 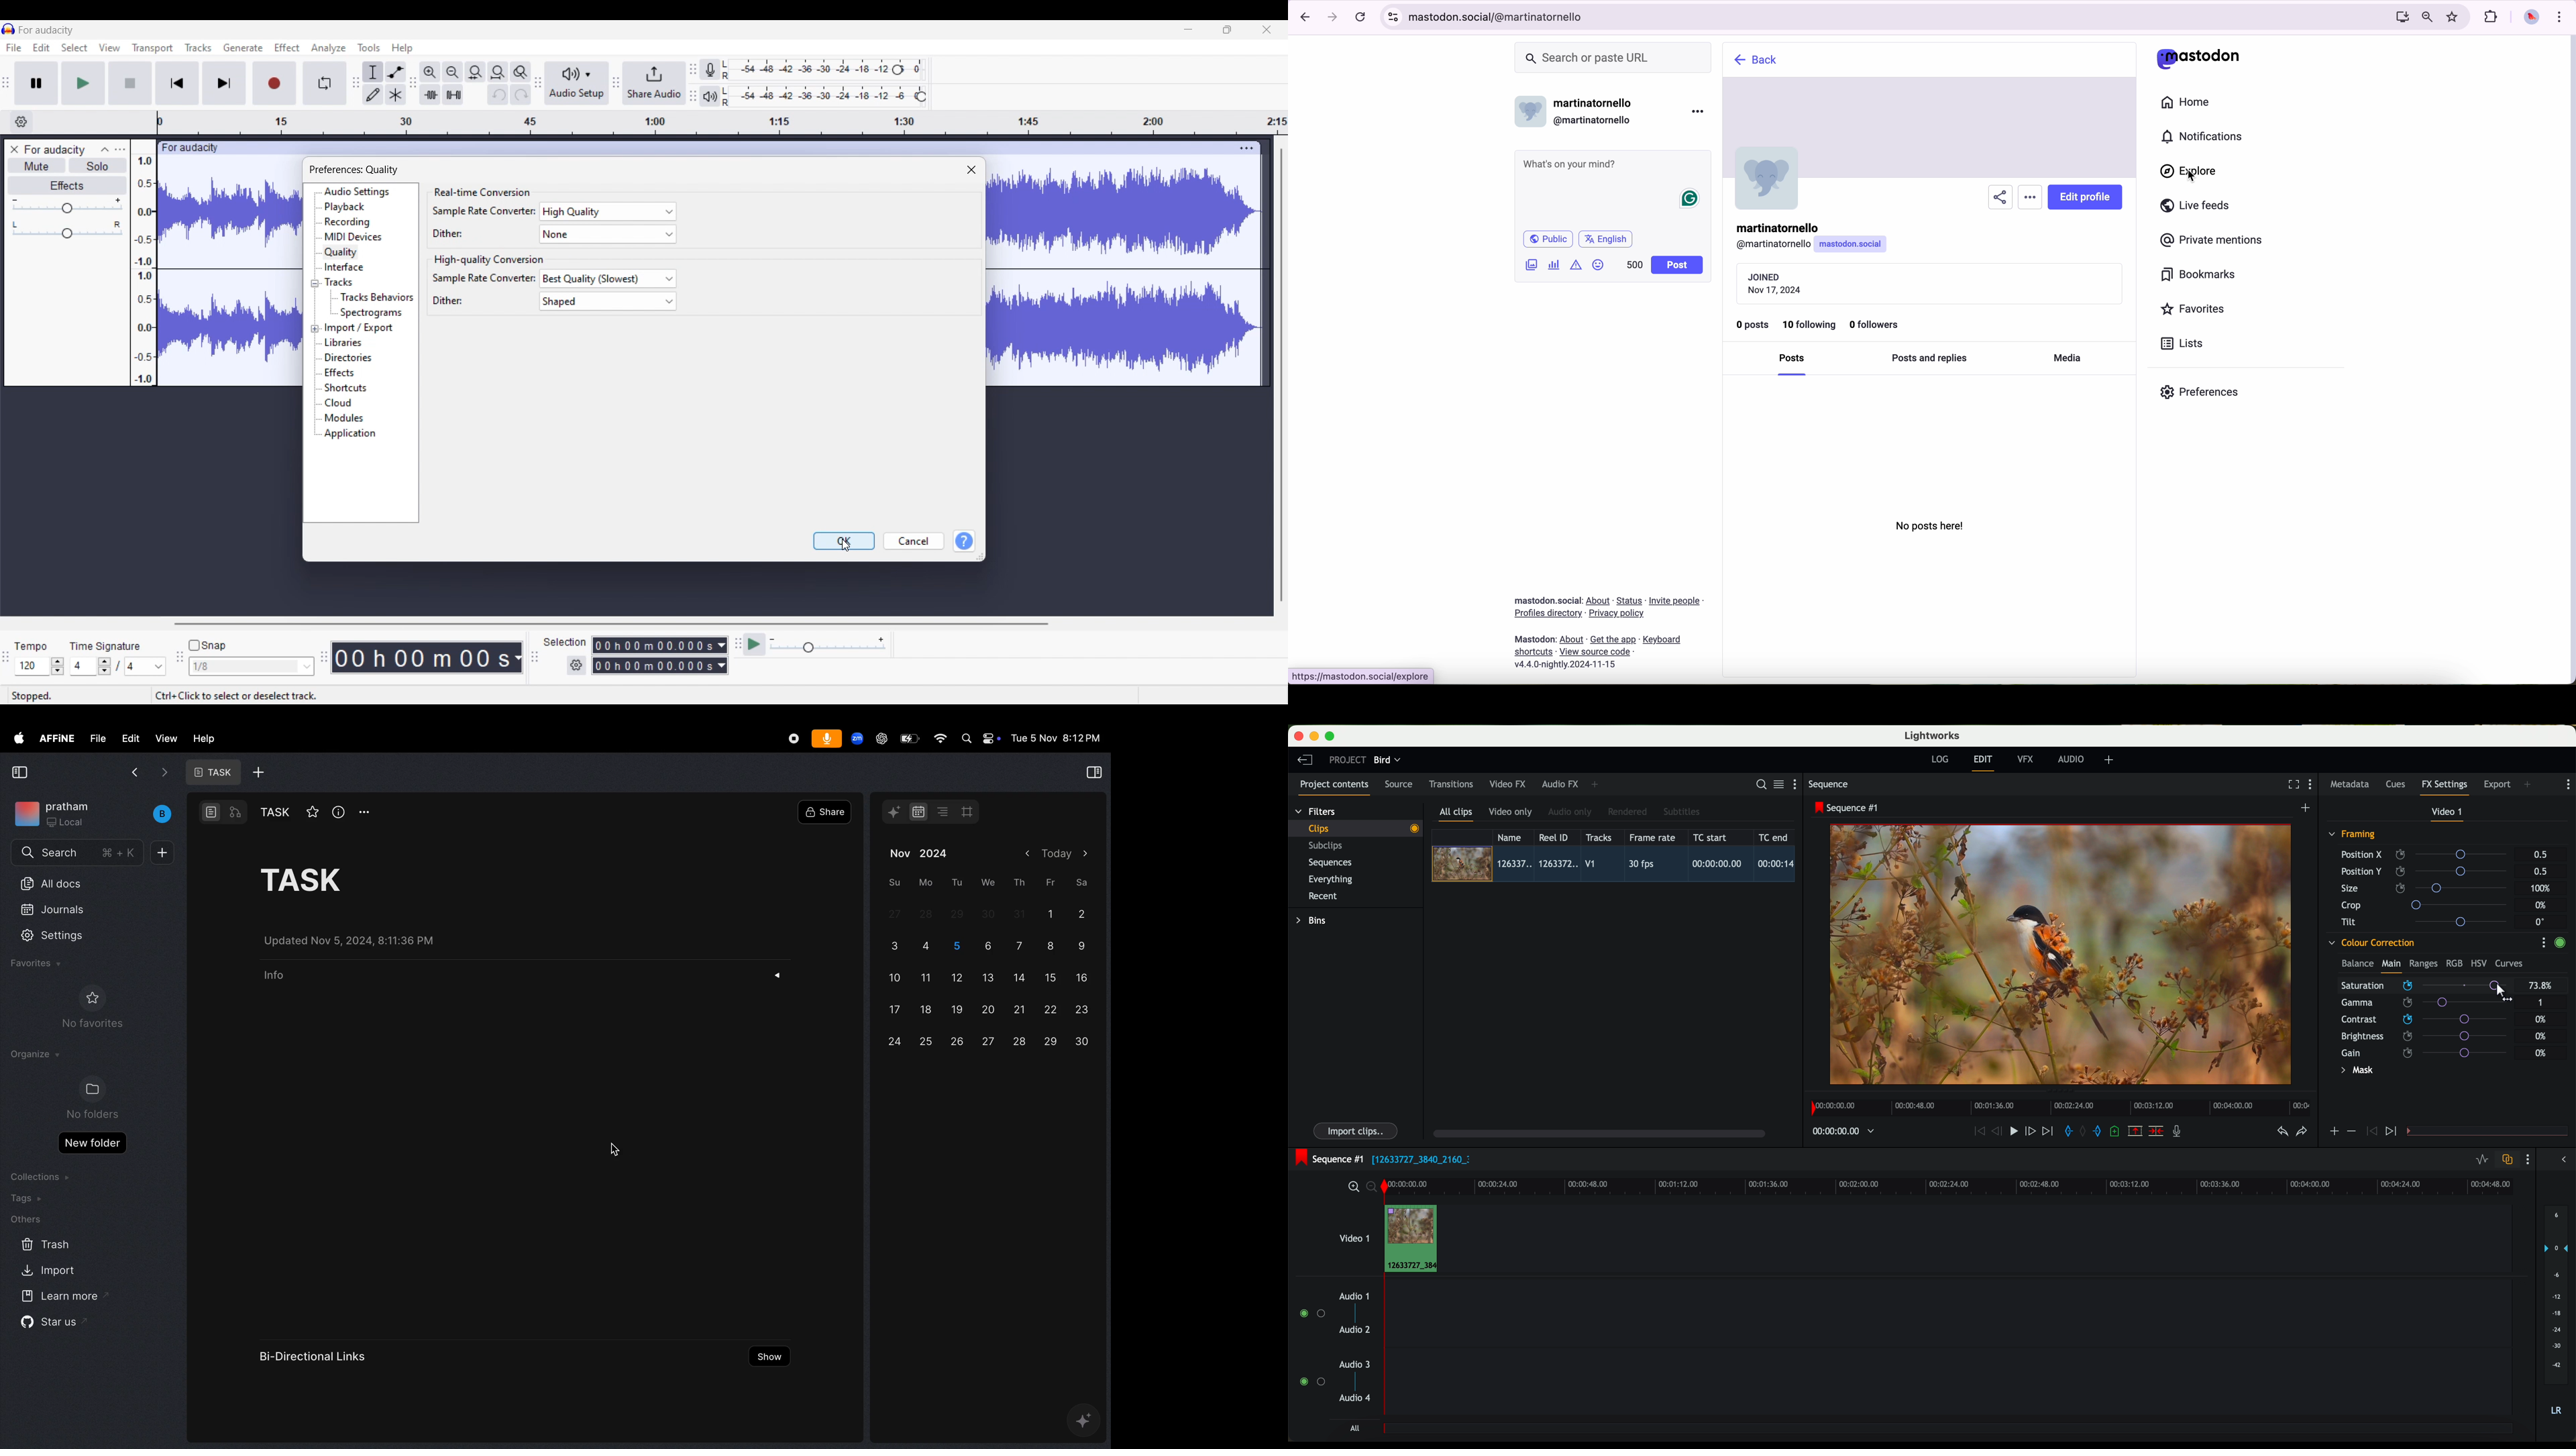 What do you see at coordinates (1126, 276) in the screenshot?
I see `Current track` at bounding box center [1126, 276].